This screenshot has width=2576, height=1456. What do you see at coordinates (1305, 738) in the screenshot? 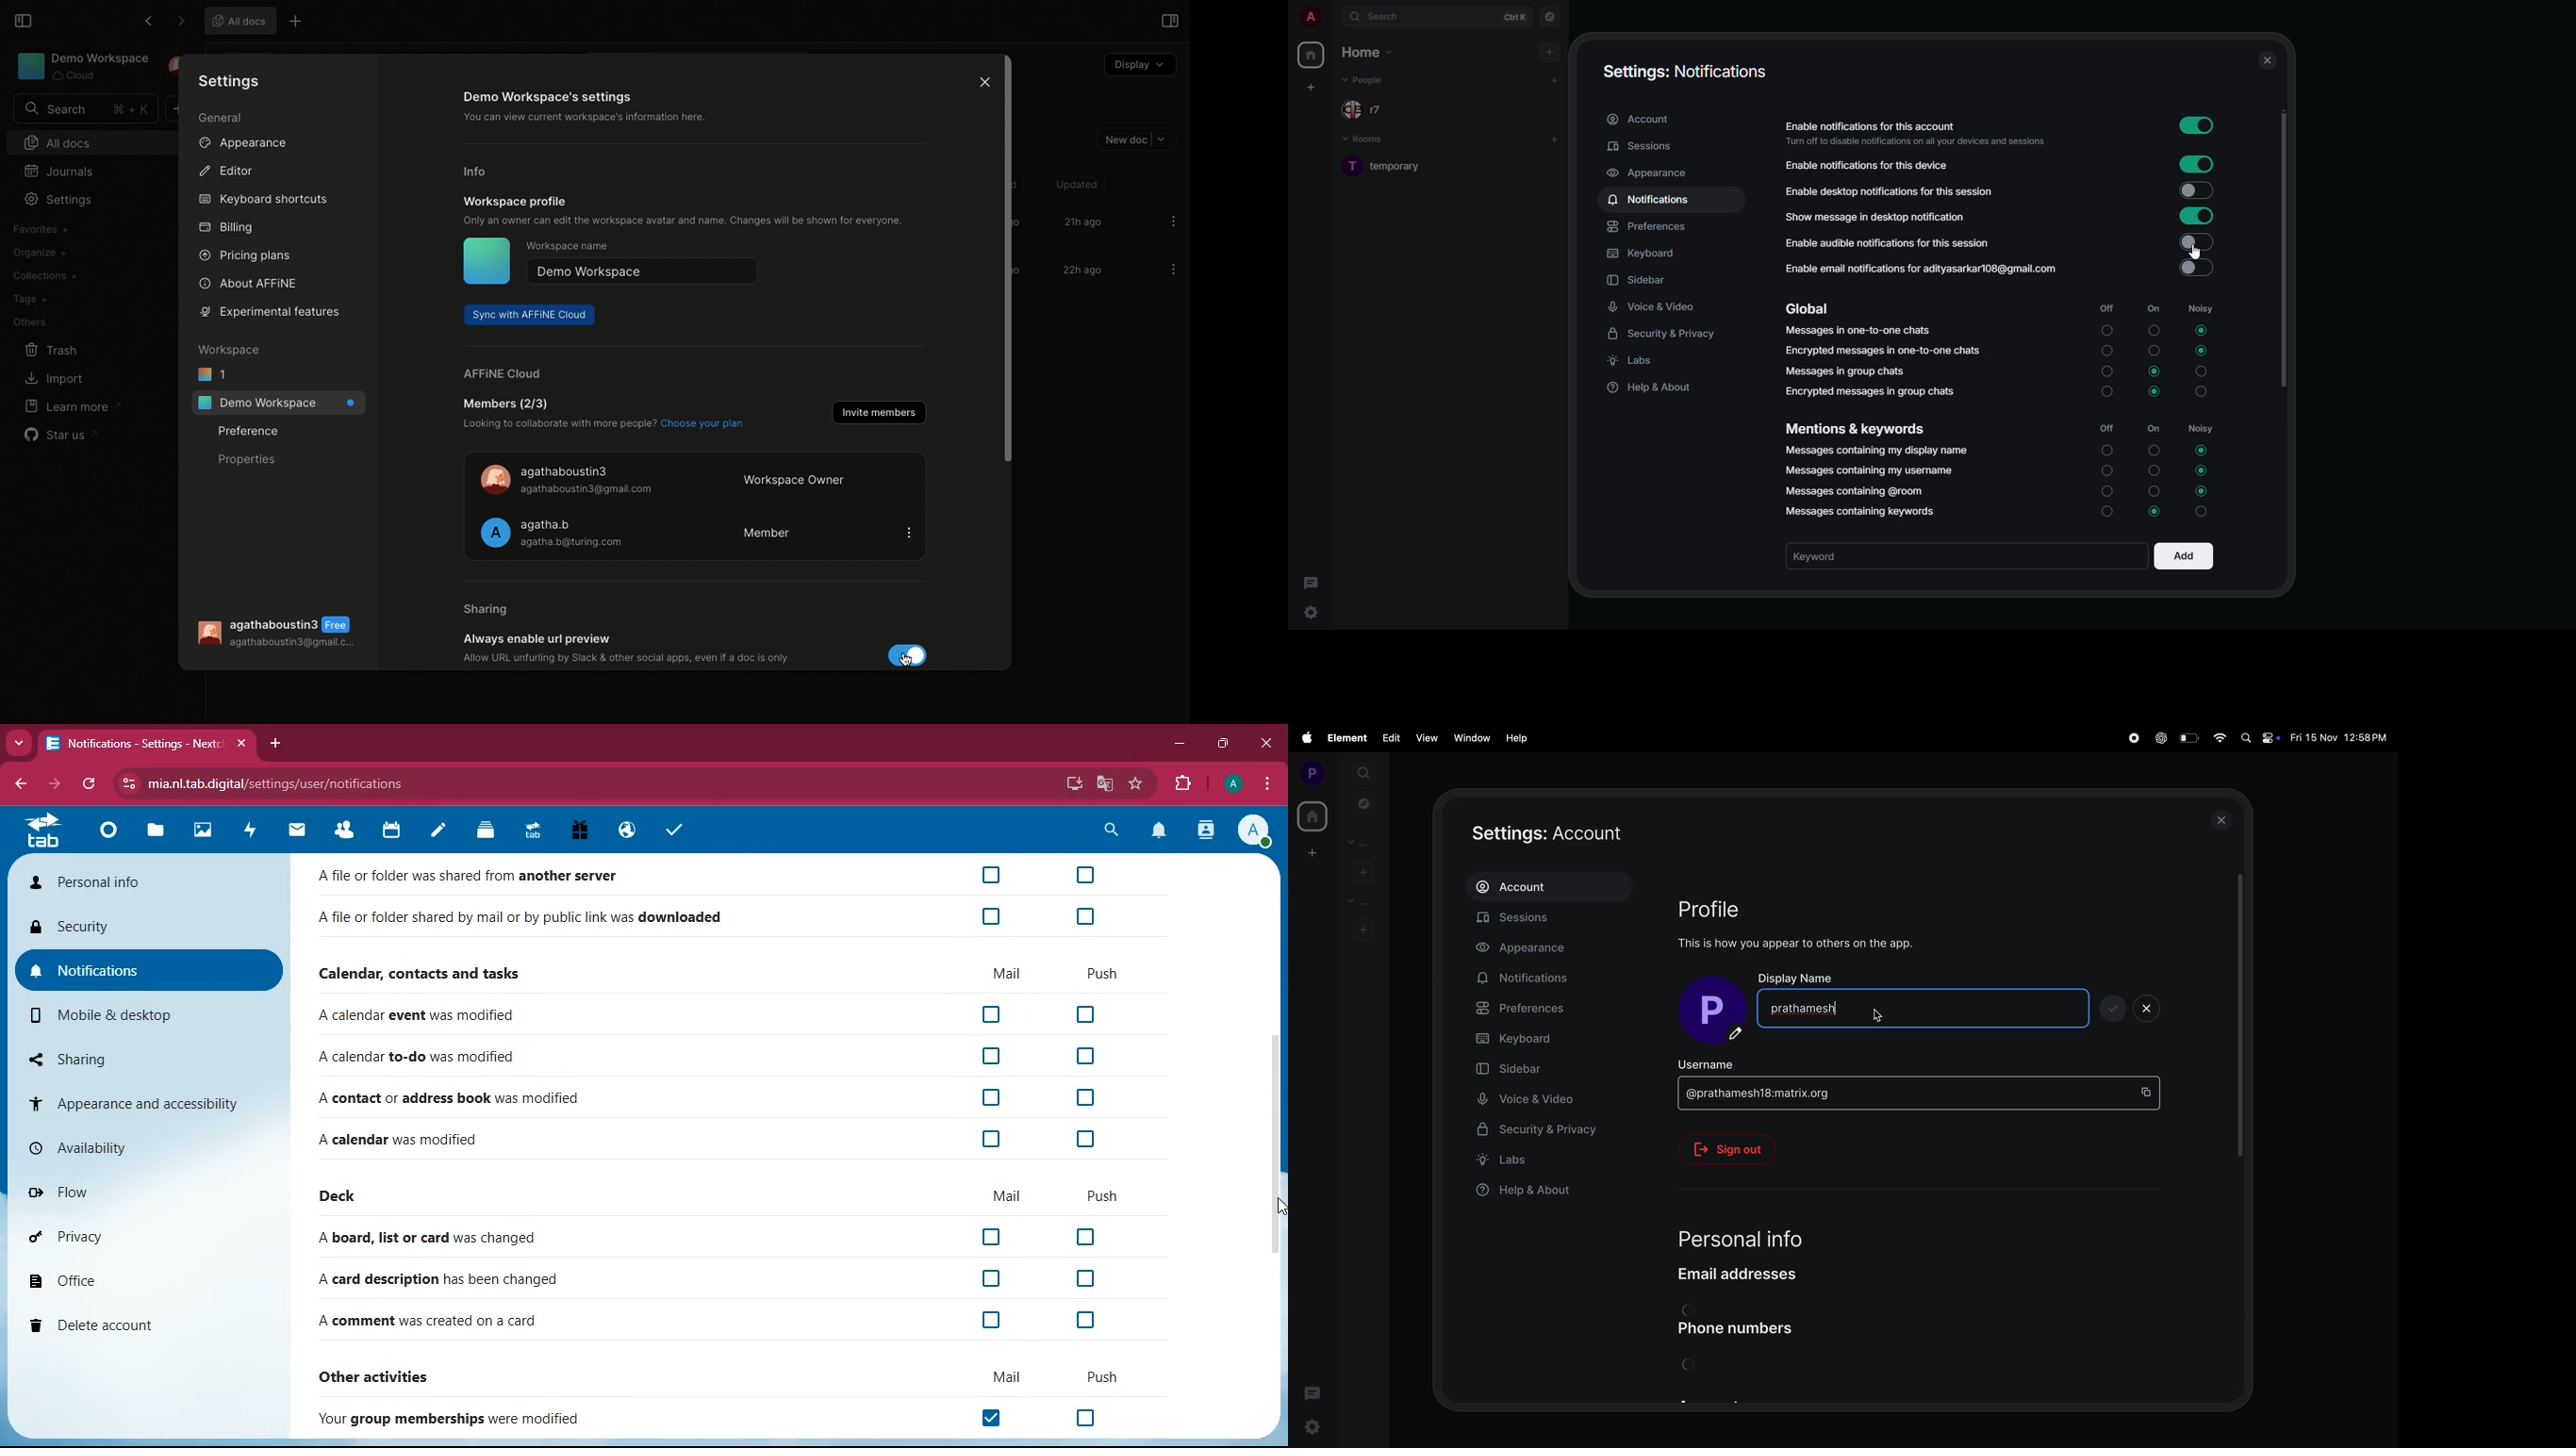
I see `apple menu` at bounding box center [1305, 738].